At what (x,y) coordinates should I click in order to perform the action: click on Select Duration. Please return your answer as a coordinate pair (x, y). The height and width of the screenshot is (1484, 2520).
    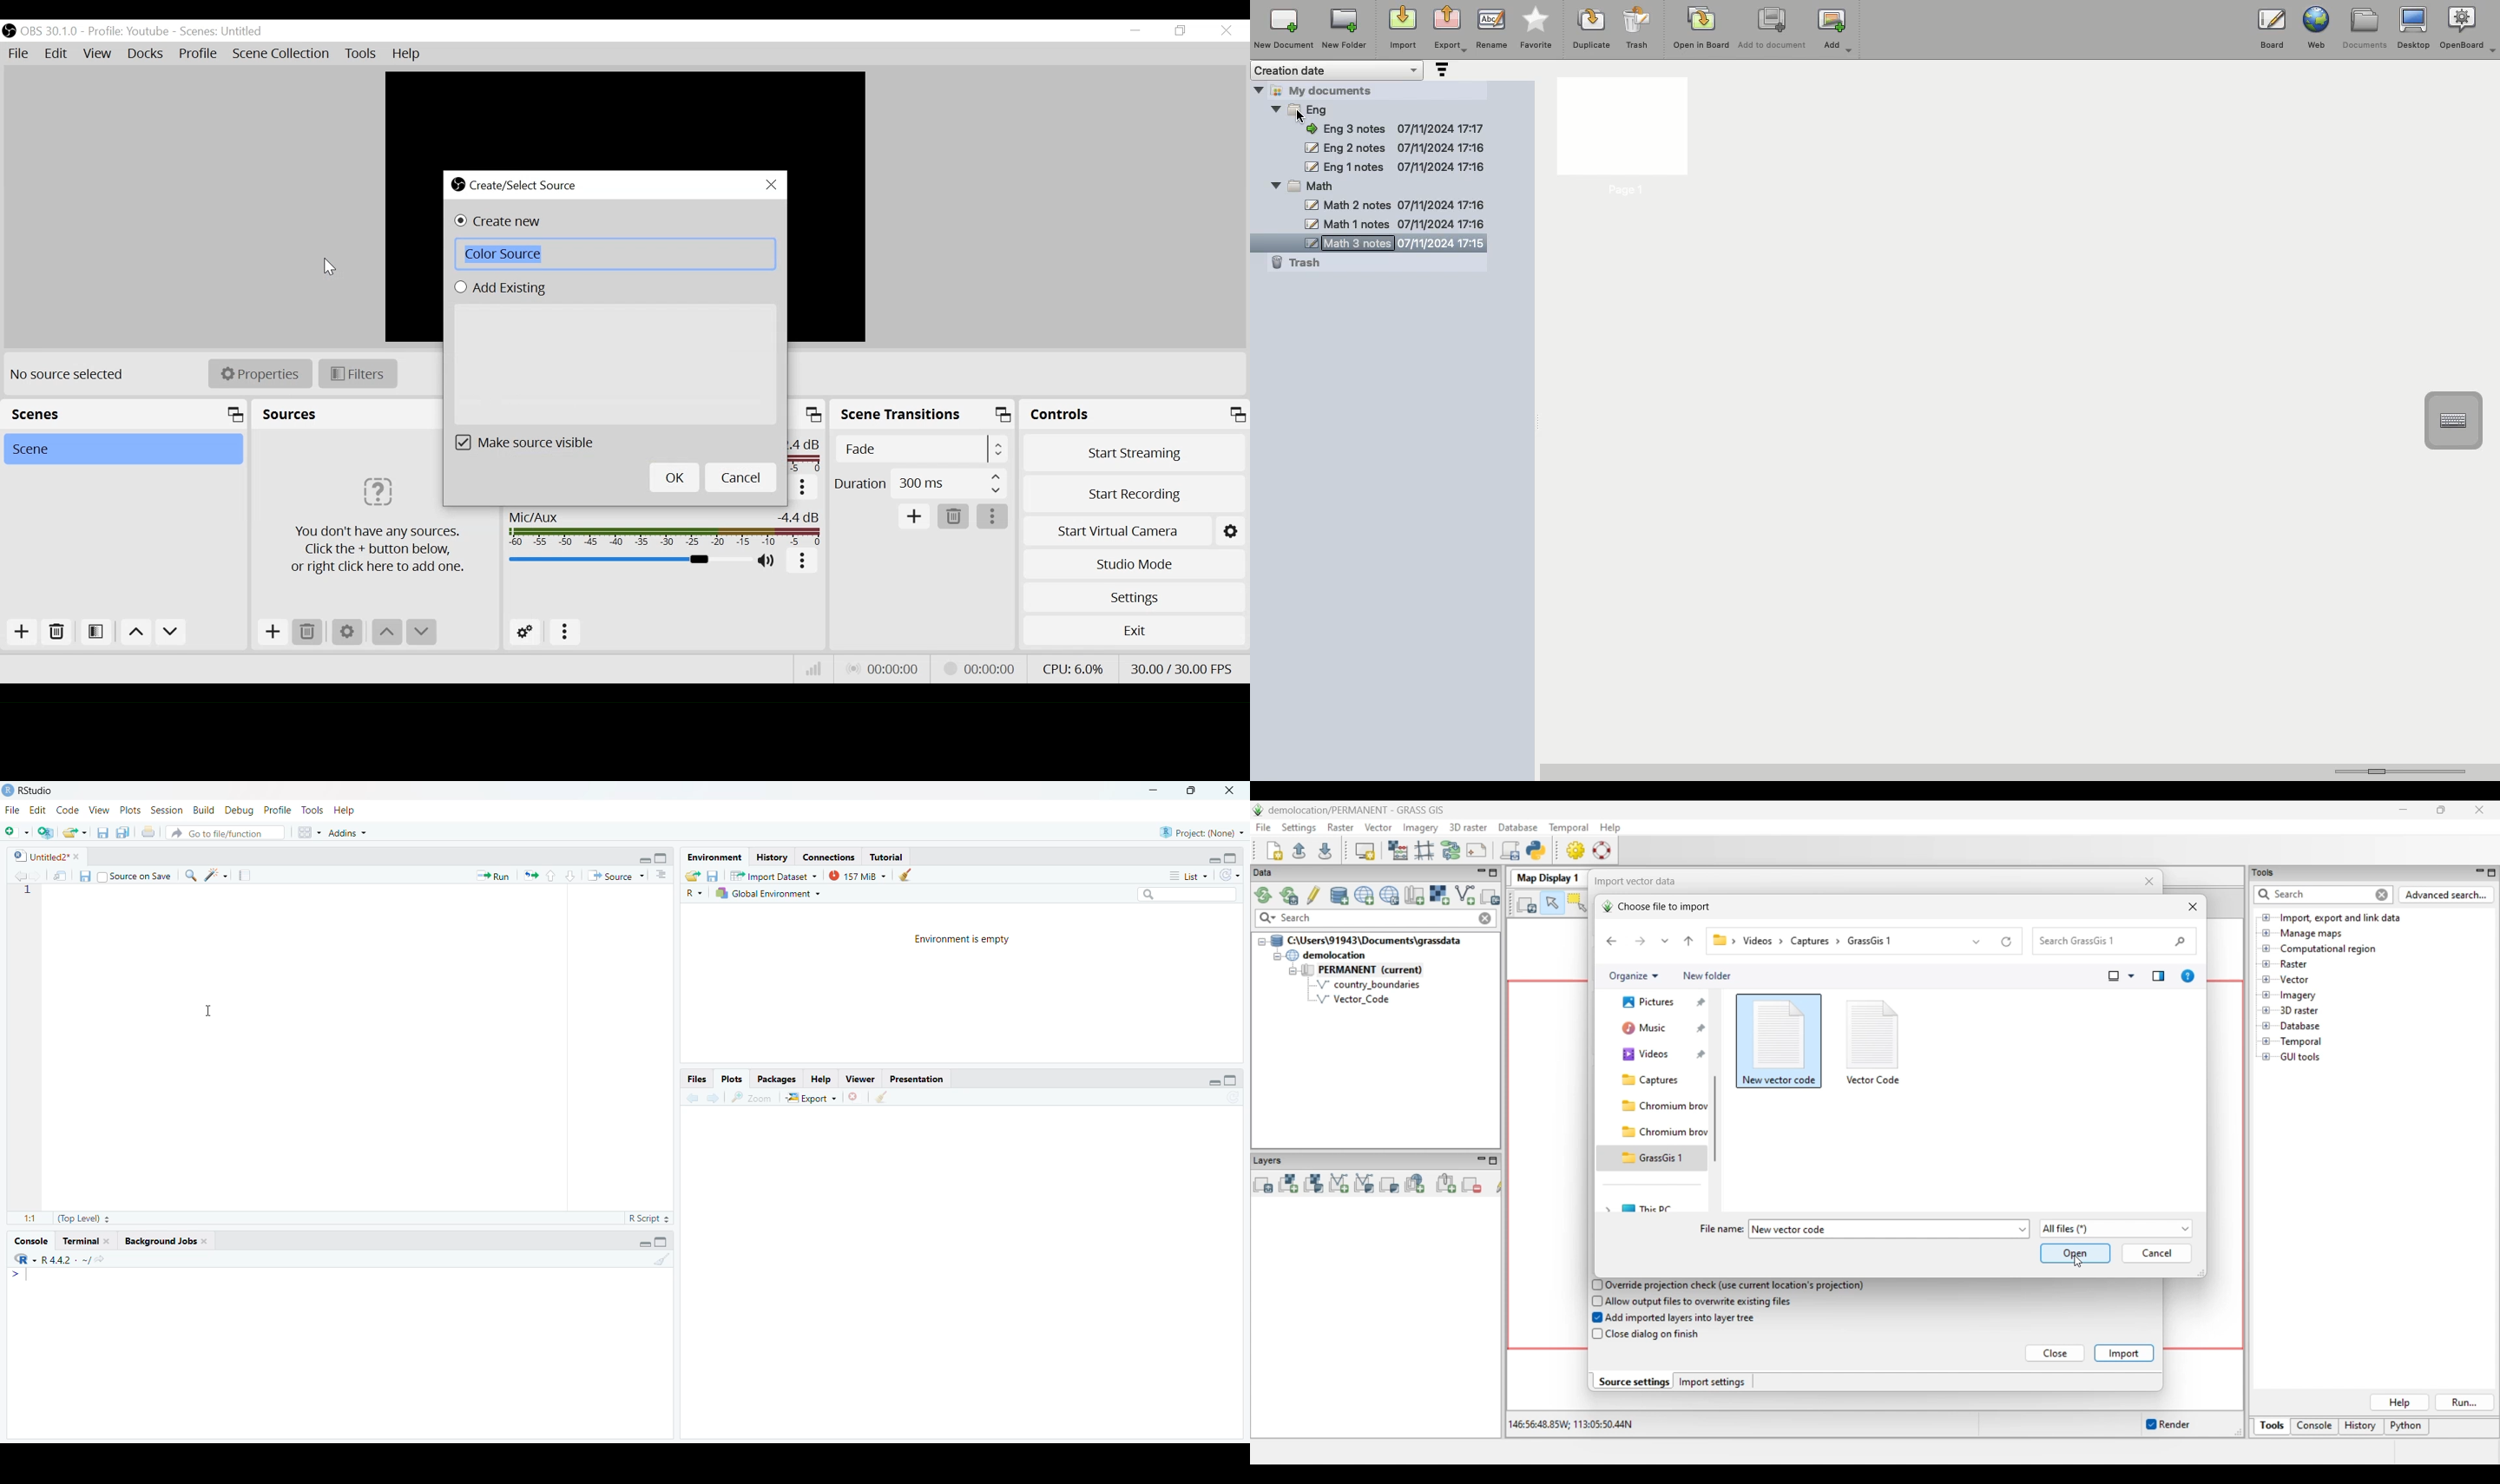
    Looking at the image, I should click on (920, 482).